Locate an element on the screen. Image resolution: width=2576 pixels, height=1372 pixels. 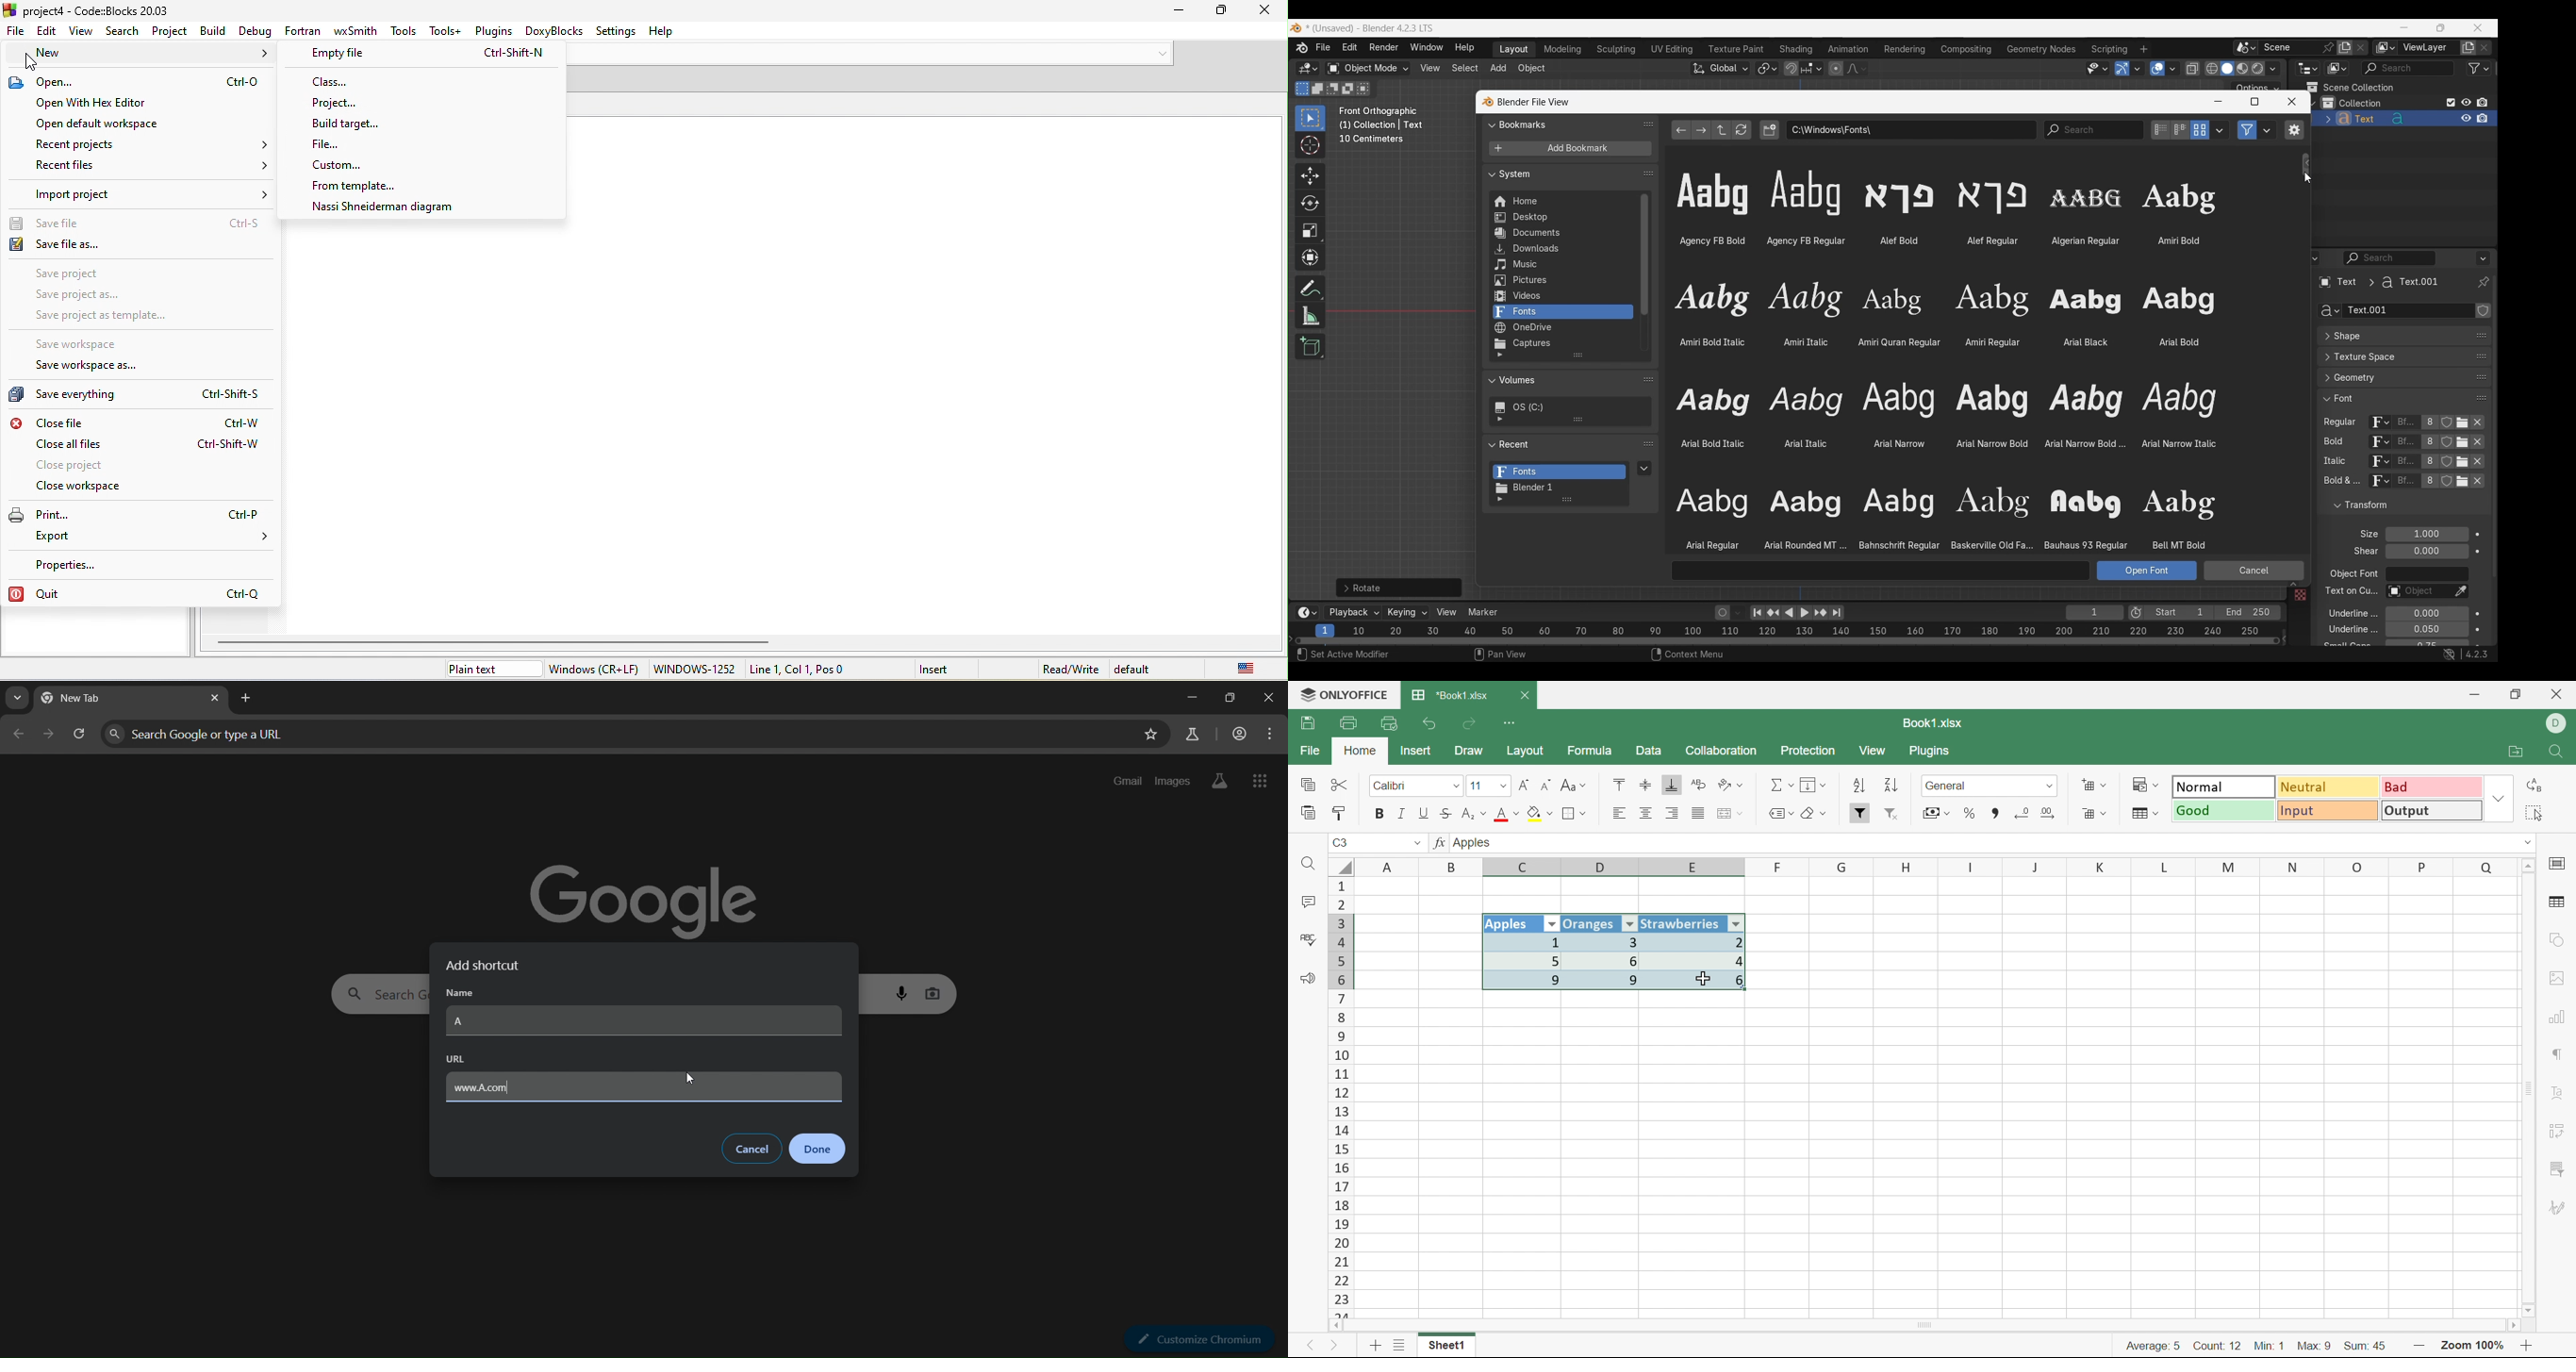
Set a new selection is located at coordinates (1302, 88).